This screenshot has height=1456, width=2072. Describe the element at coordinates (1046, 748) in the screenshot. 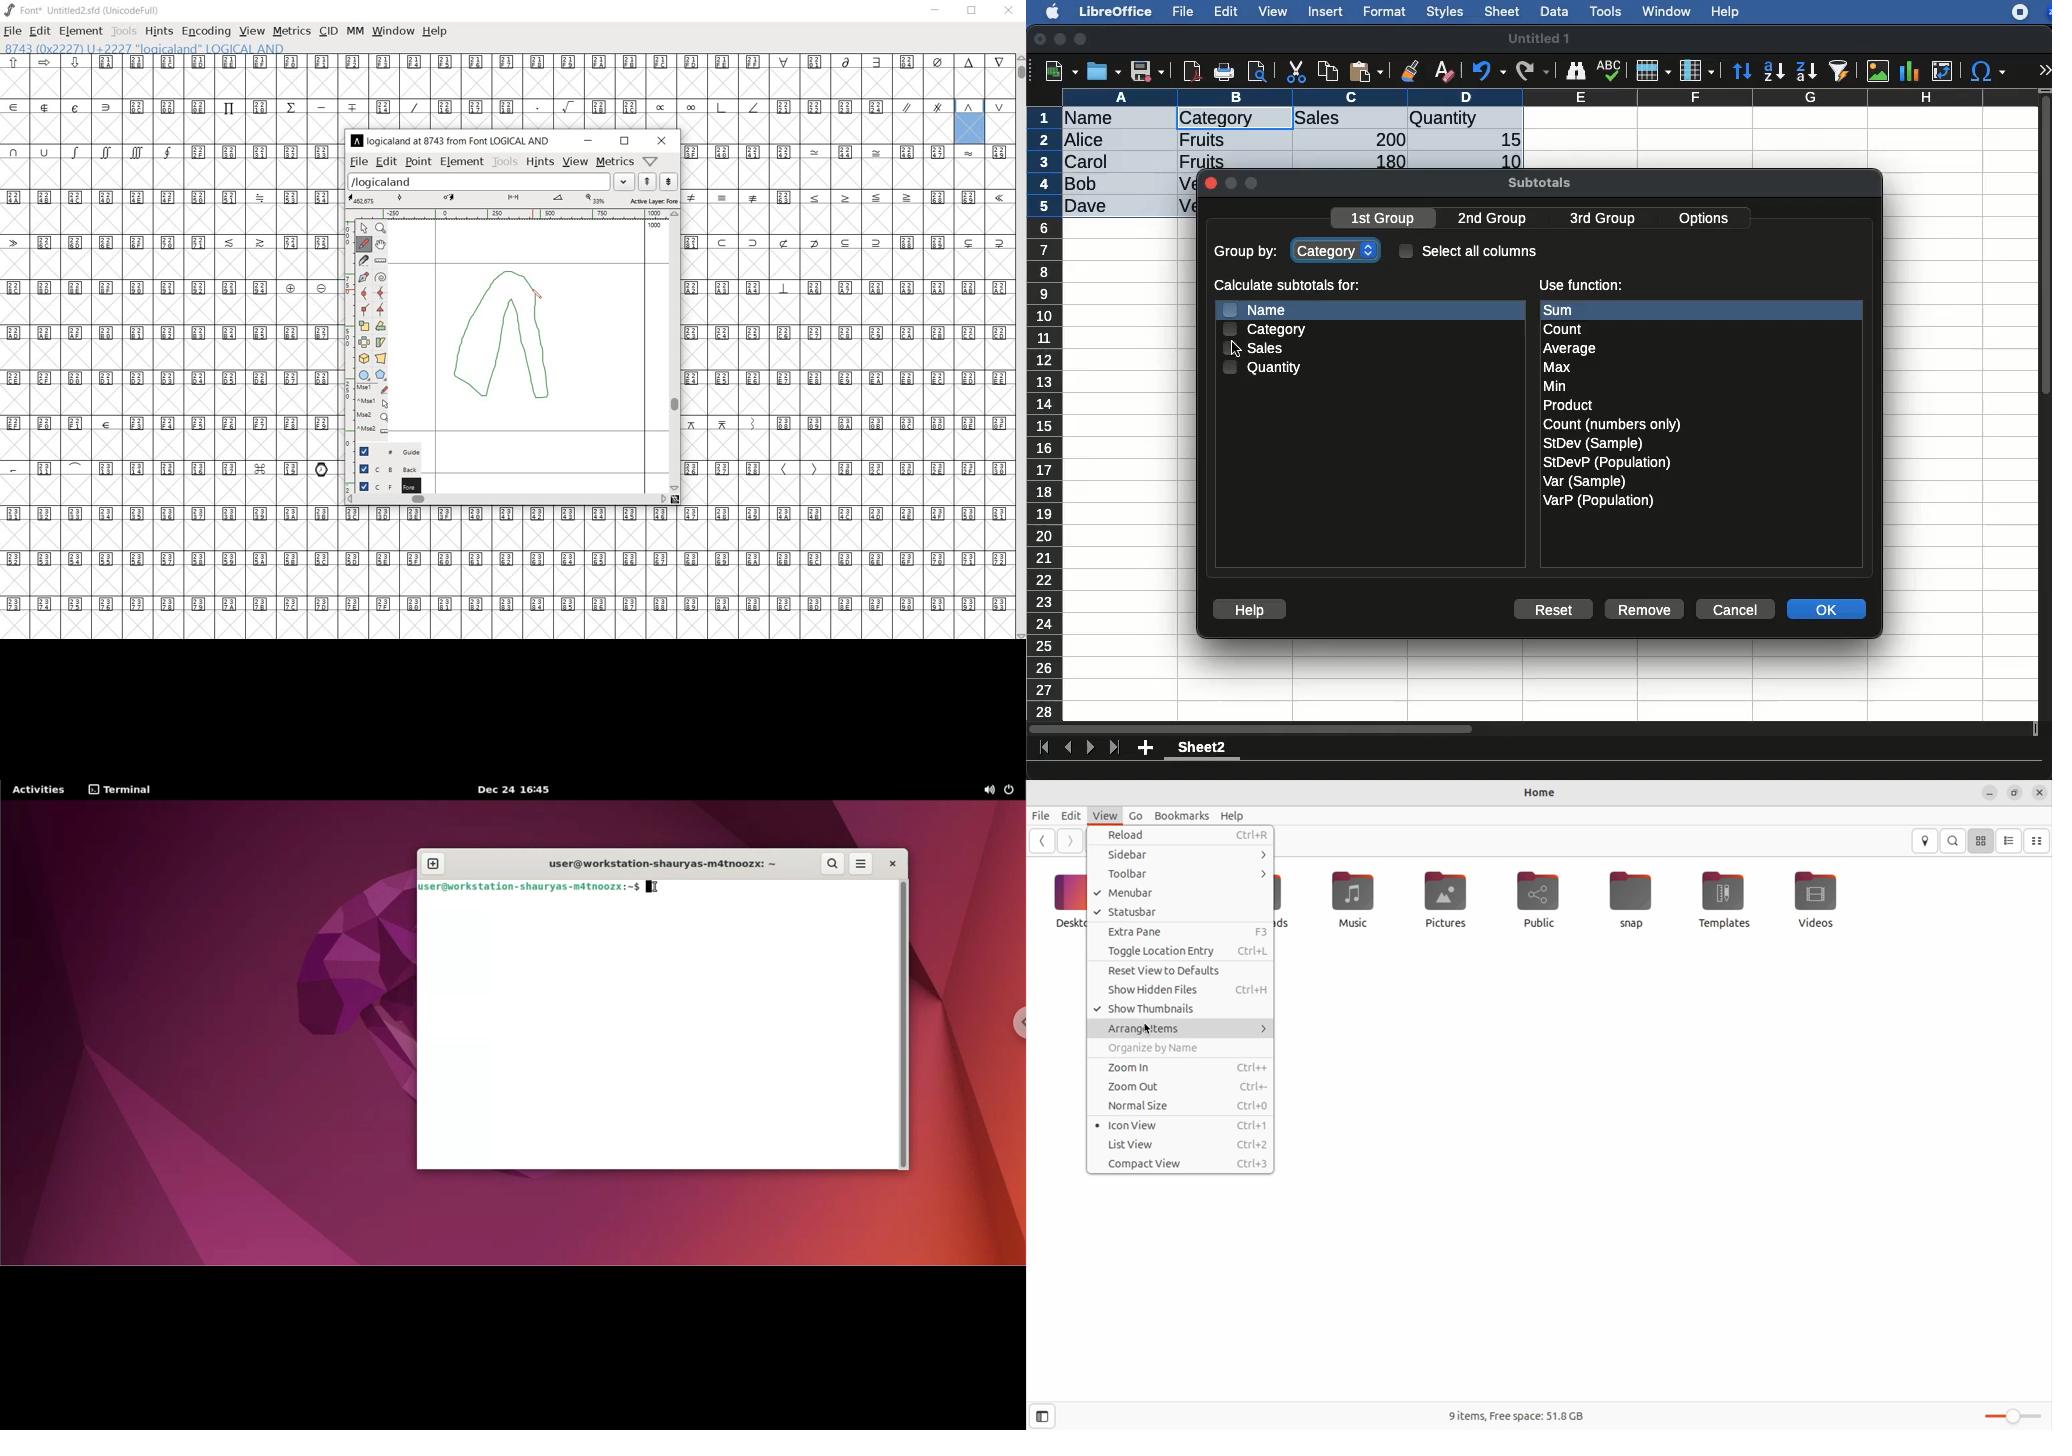

I see `first sheet` at that location.